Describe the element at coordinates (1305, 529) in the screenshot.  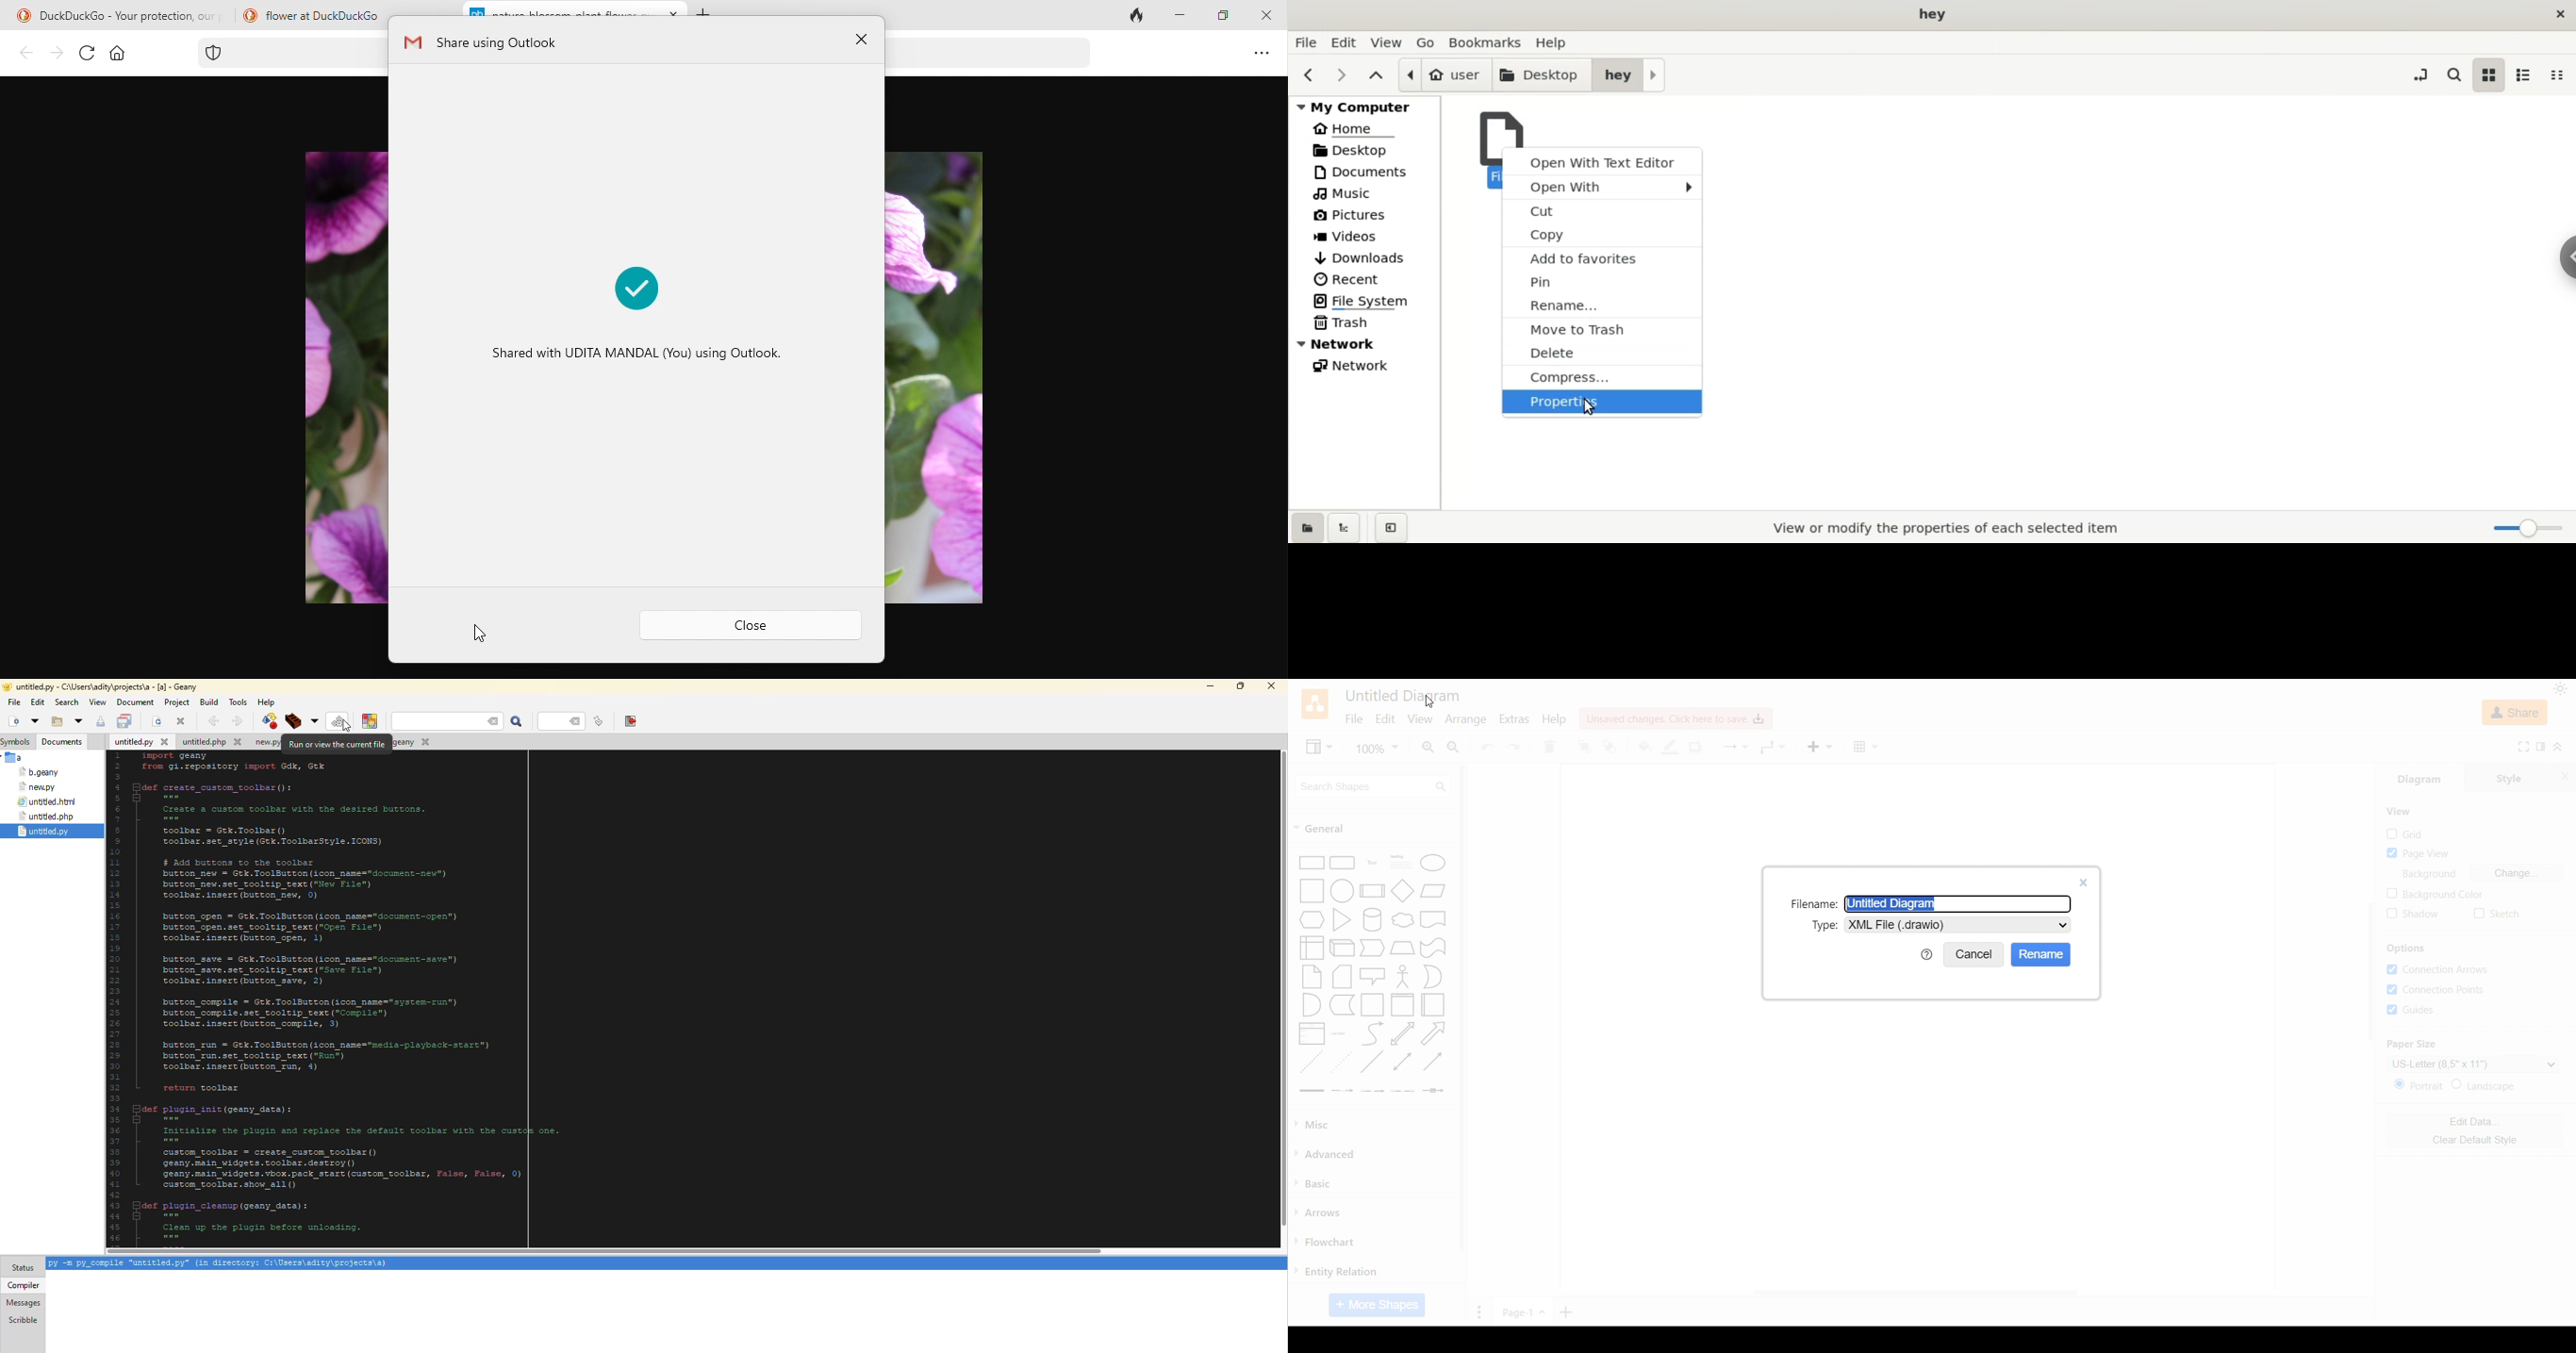
I see `show places` at that location.